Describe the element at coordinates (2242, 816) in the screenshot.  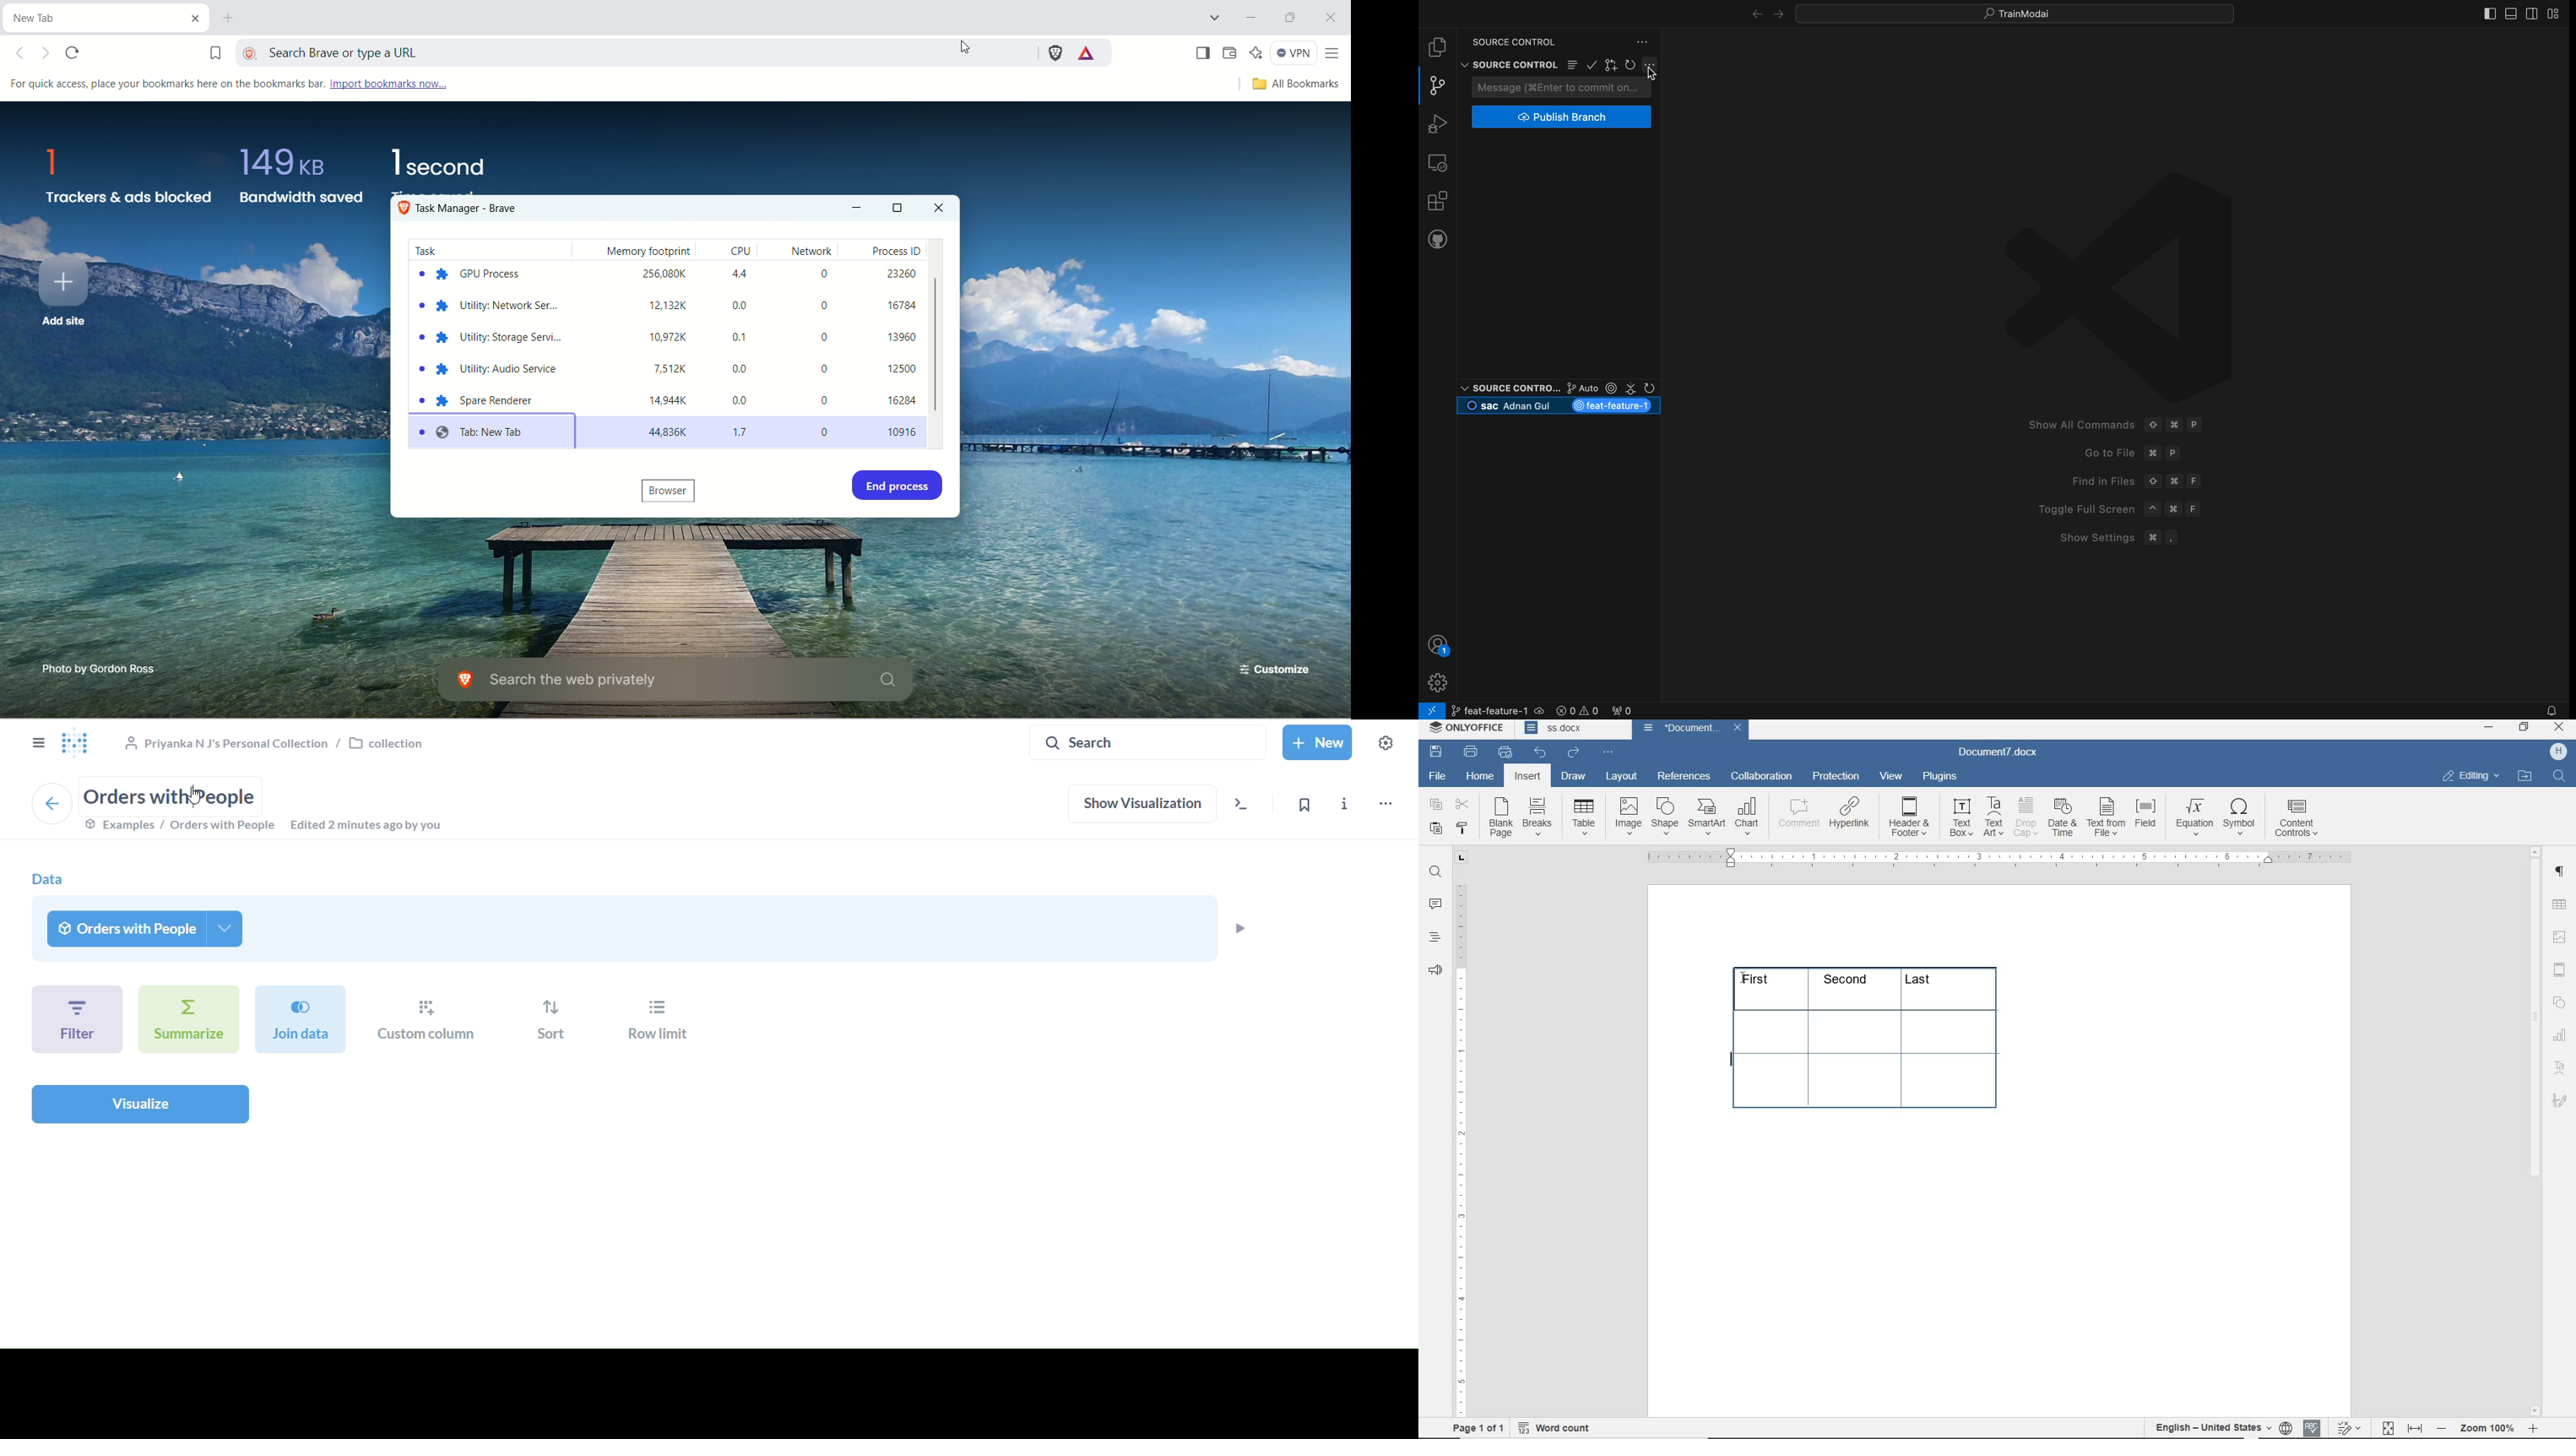
I see `symbol` at that location.